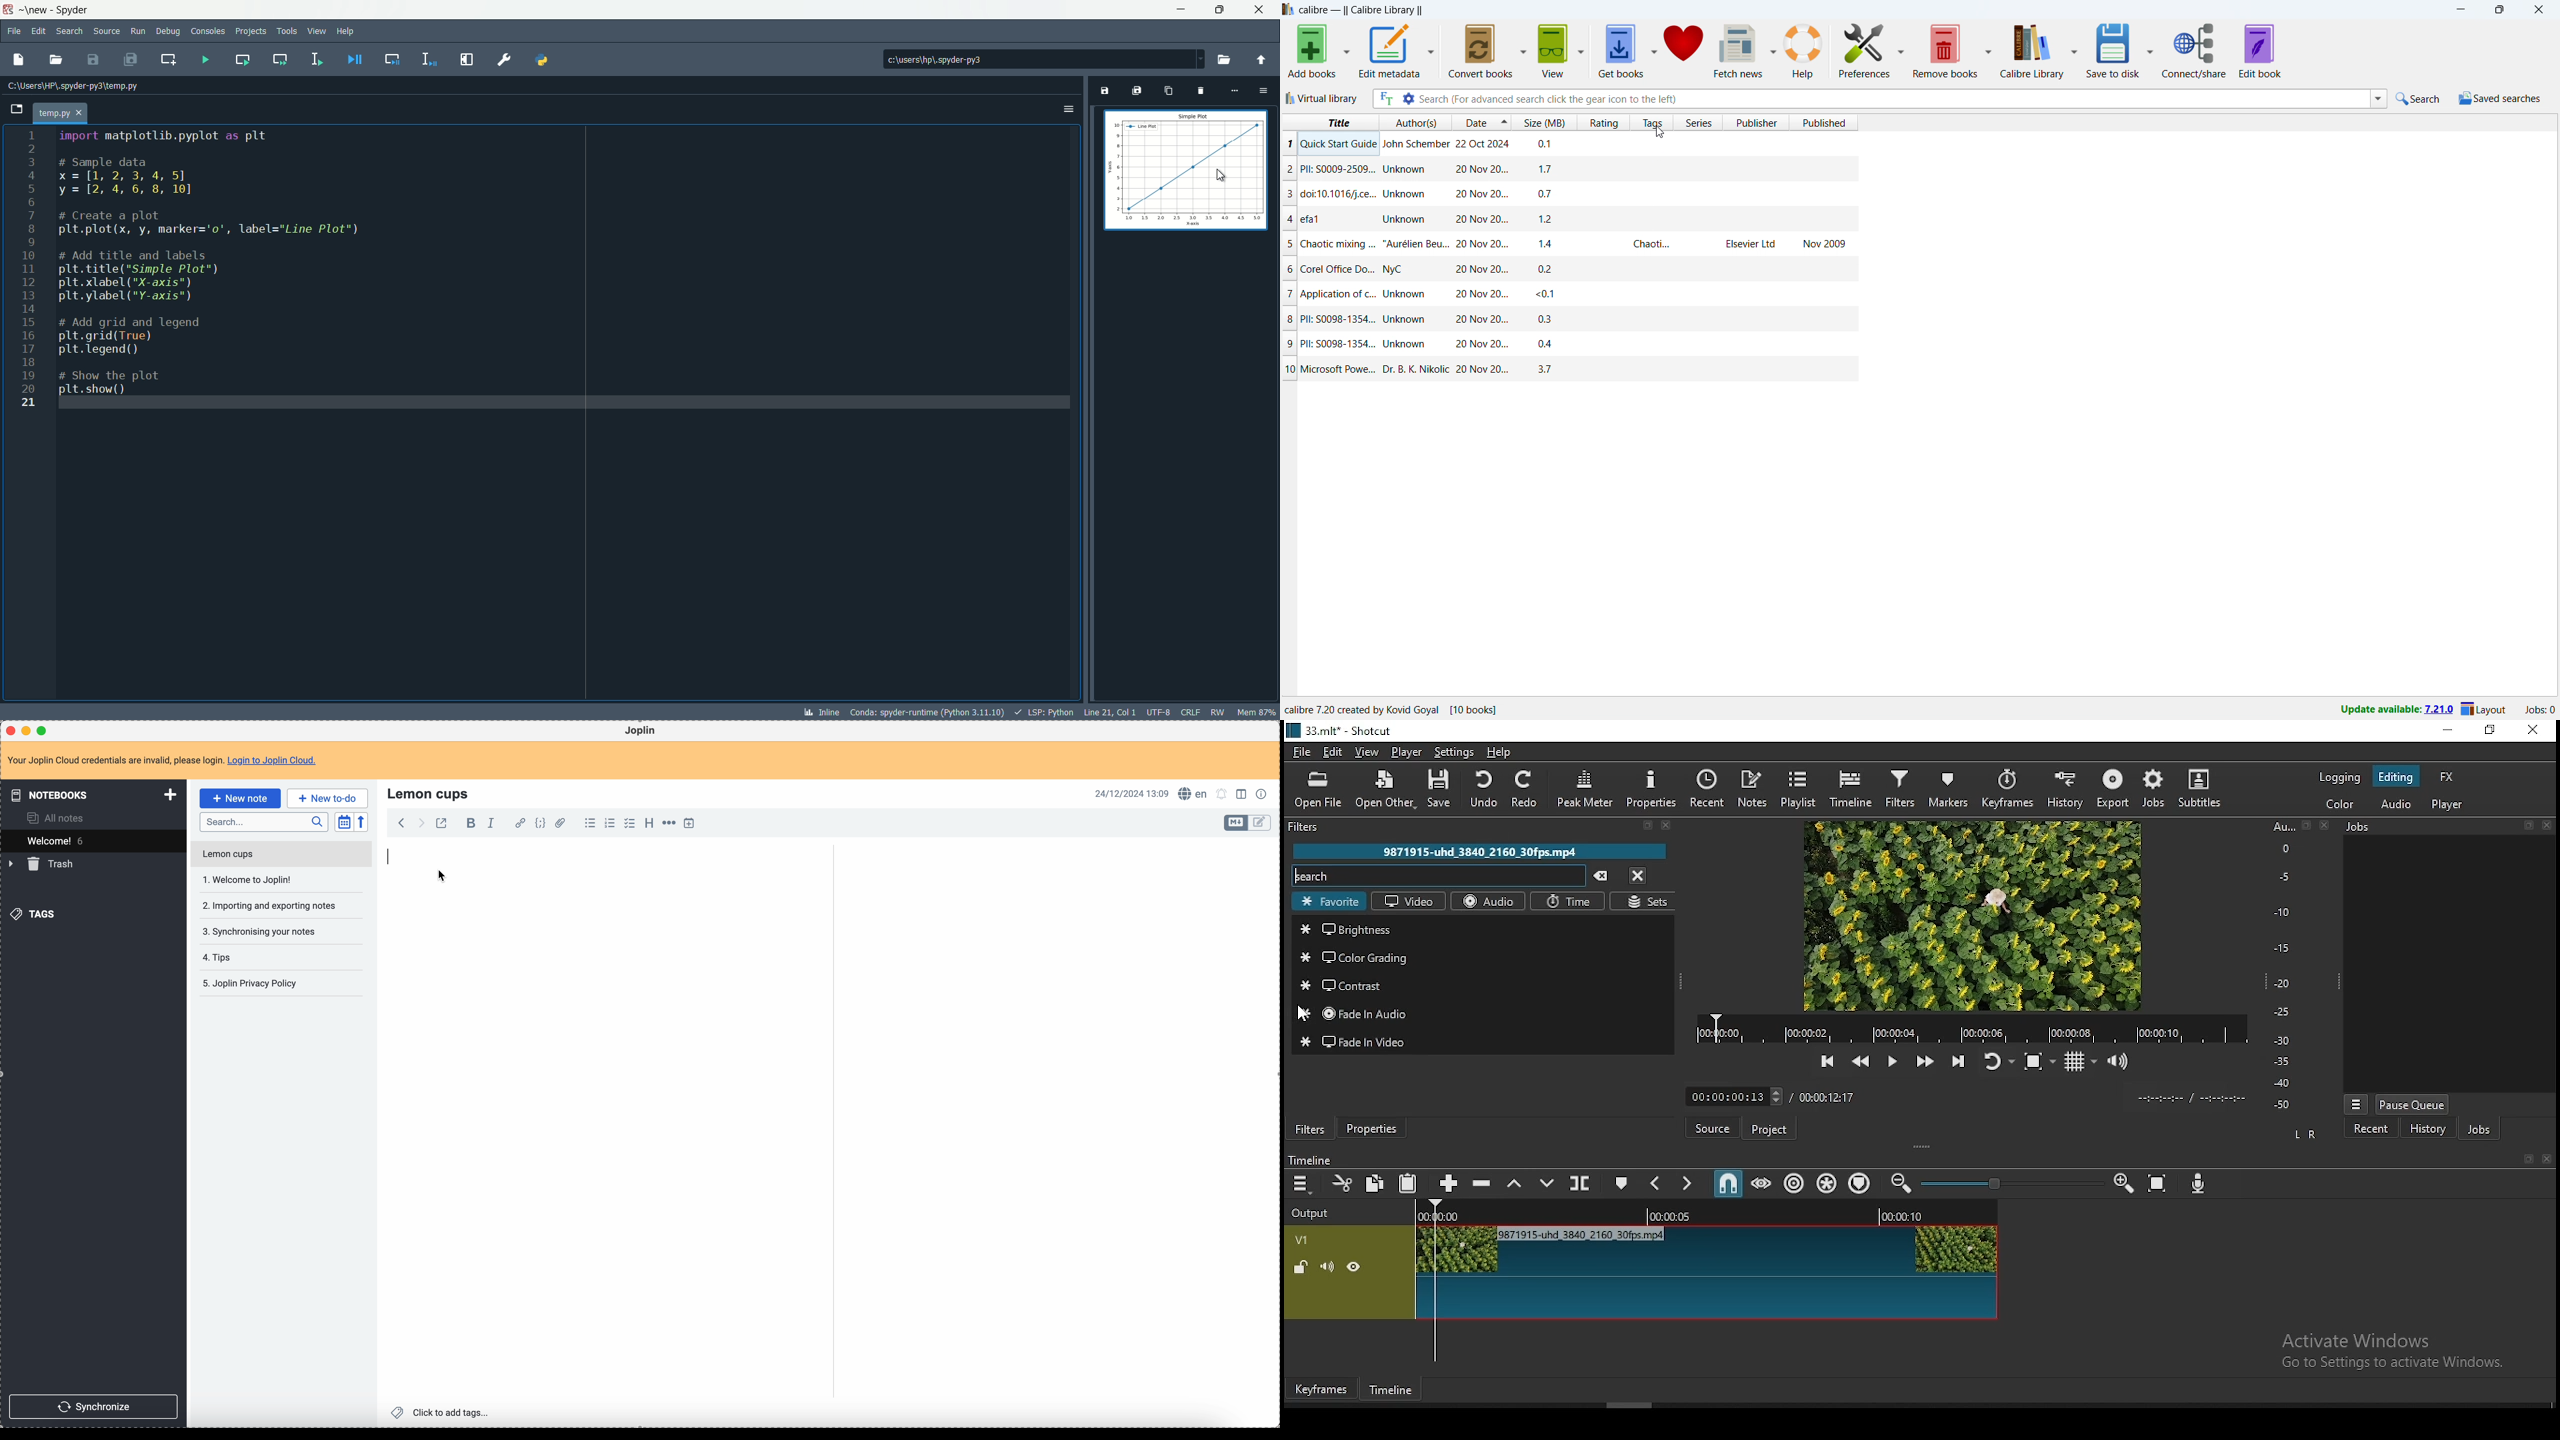  Describe the element at coordinates (1605, 122) in the screenshot. I see `sort by rating` at that location.